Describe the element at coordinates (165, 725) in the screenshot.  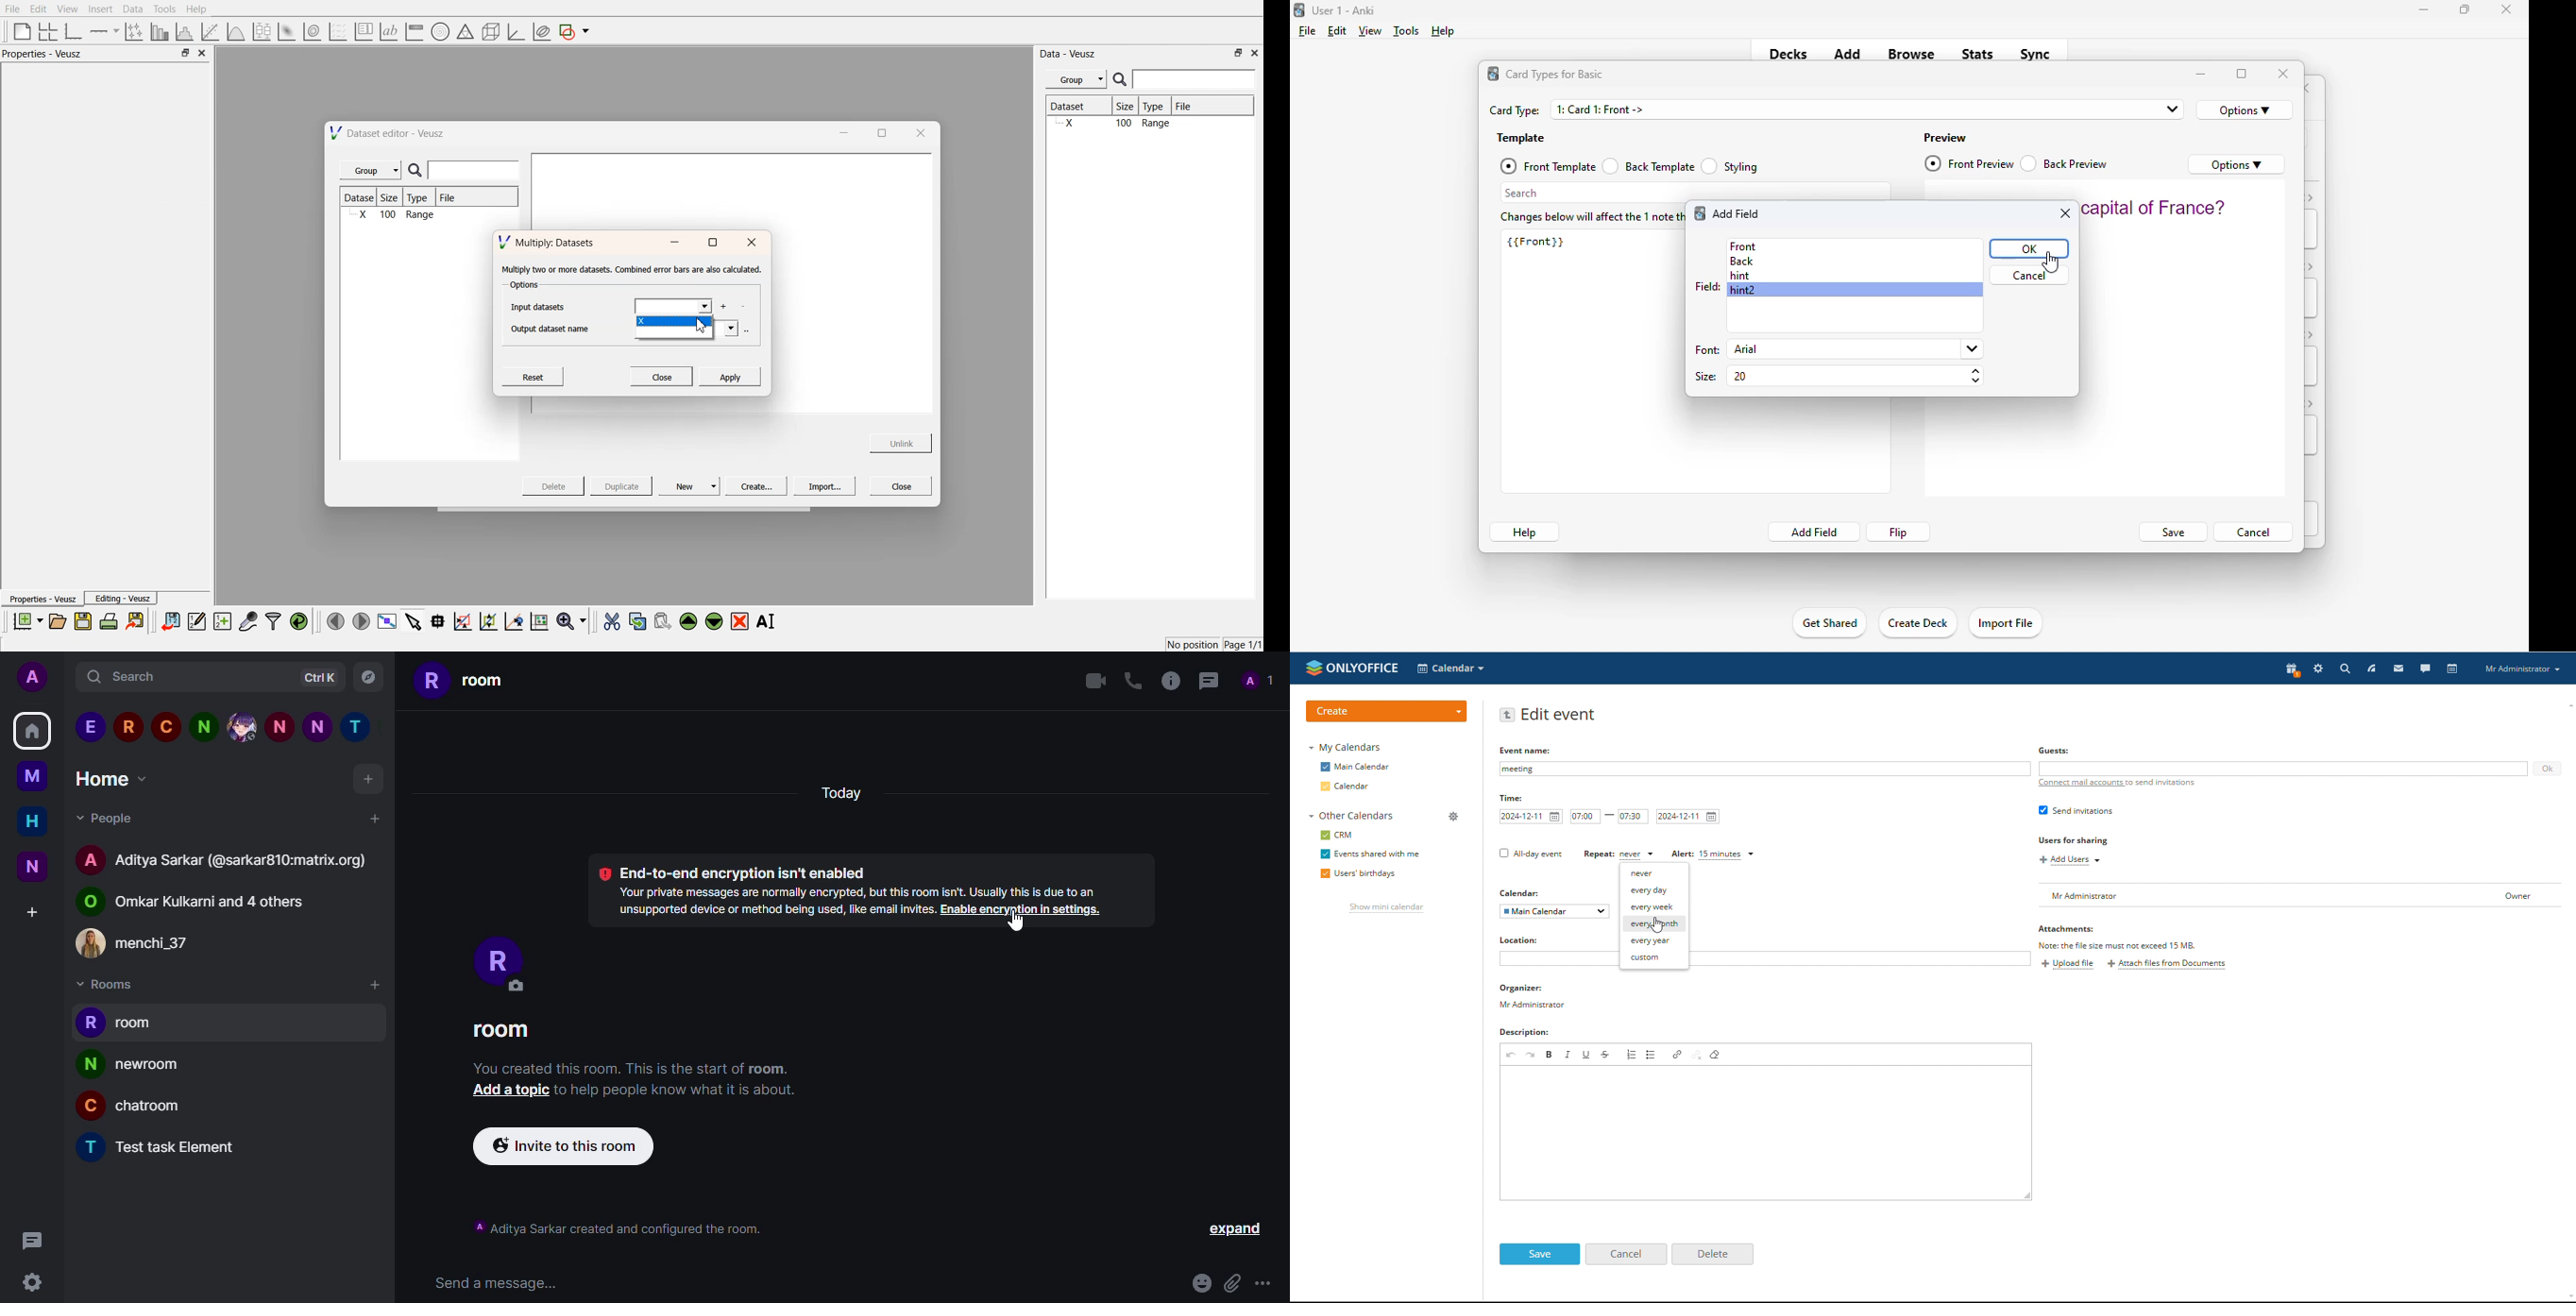
I see `people 3` at that location.